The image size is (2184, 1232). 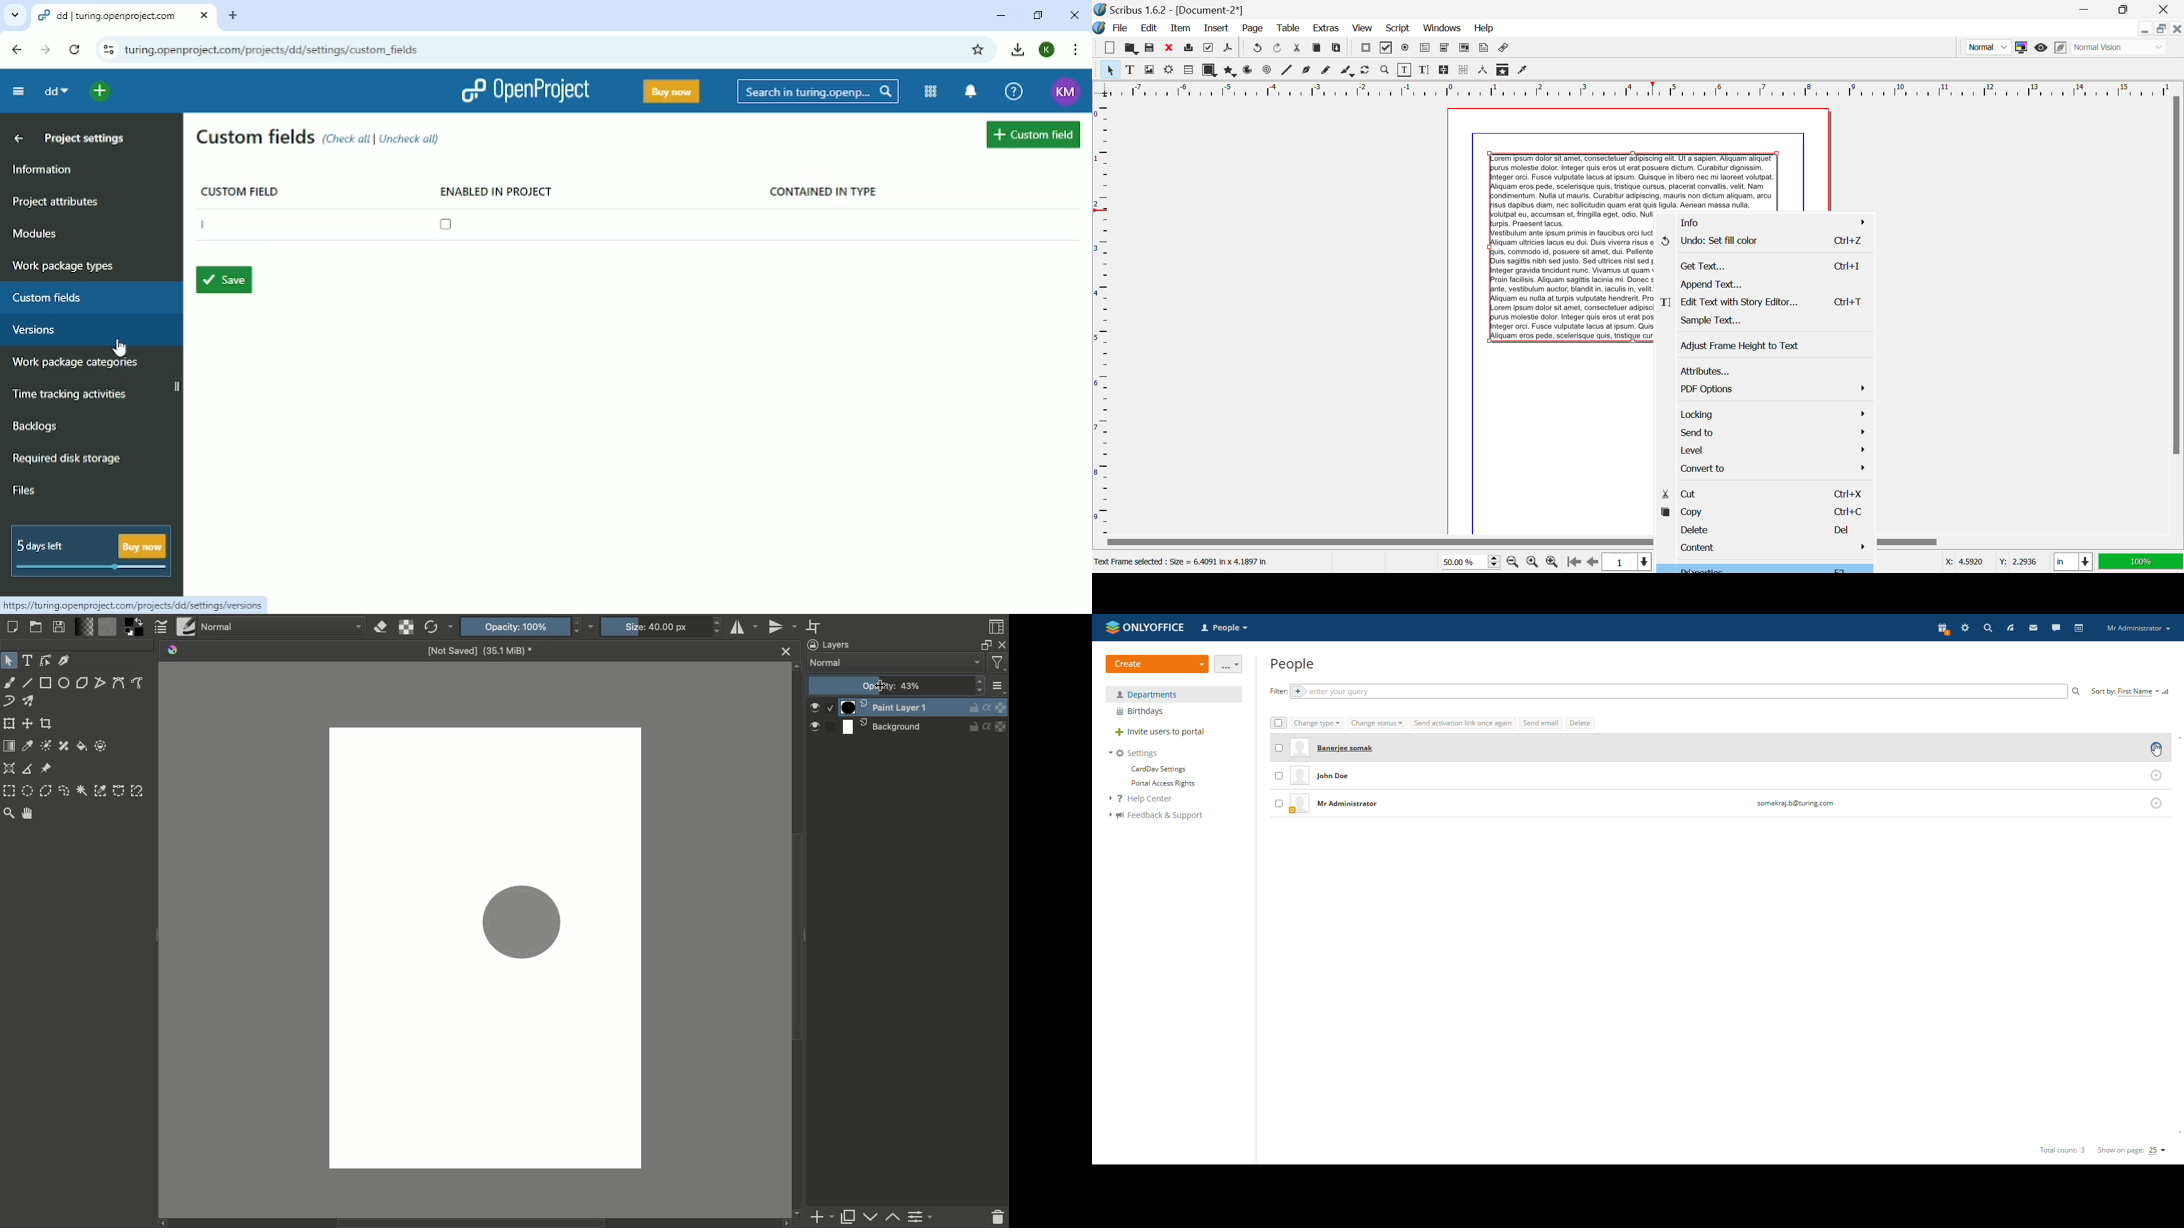 What do you see at coordinates (1465, 70) in the screenshot?
I see `Delink Frames` at bounding box center [1465, 70].